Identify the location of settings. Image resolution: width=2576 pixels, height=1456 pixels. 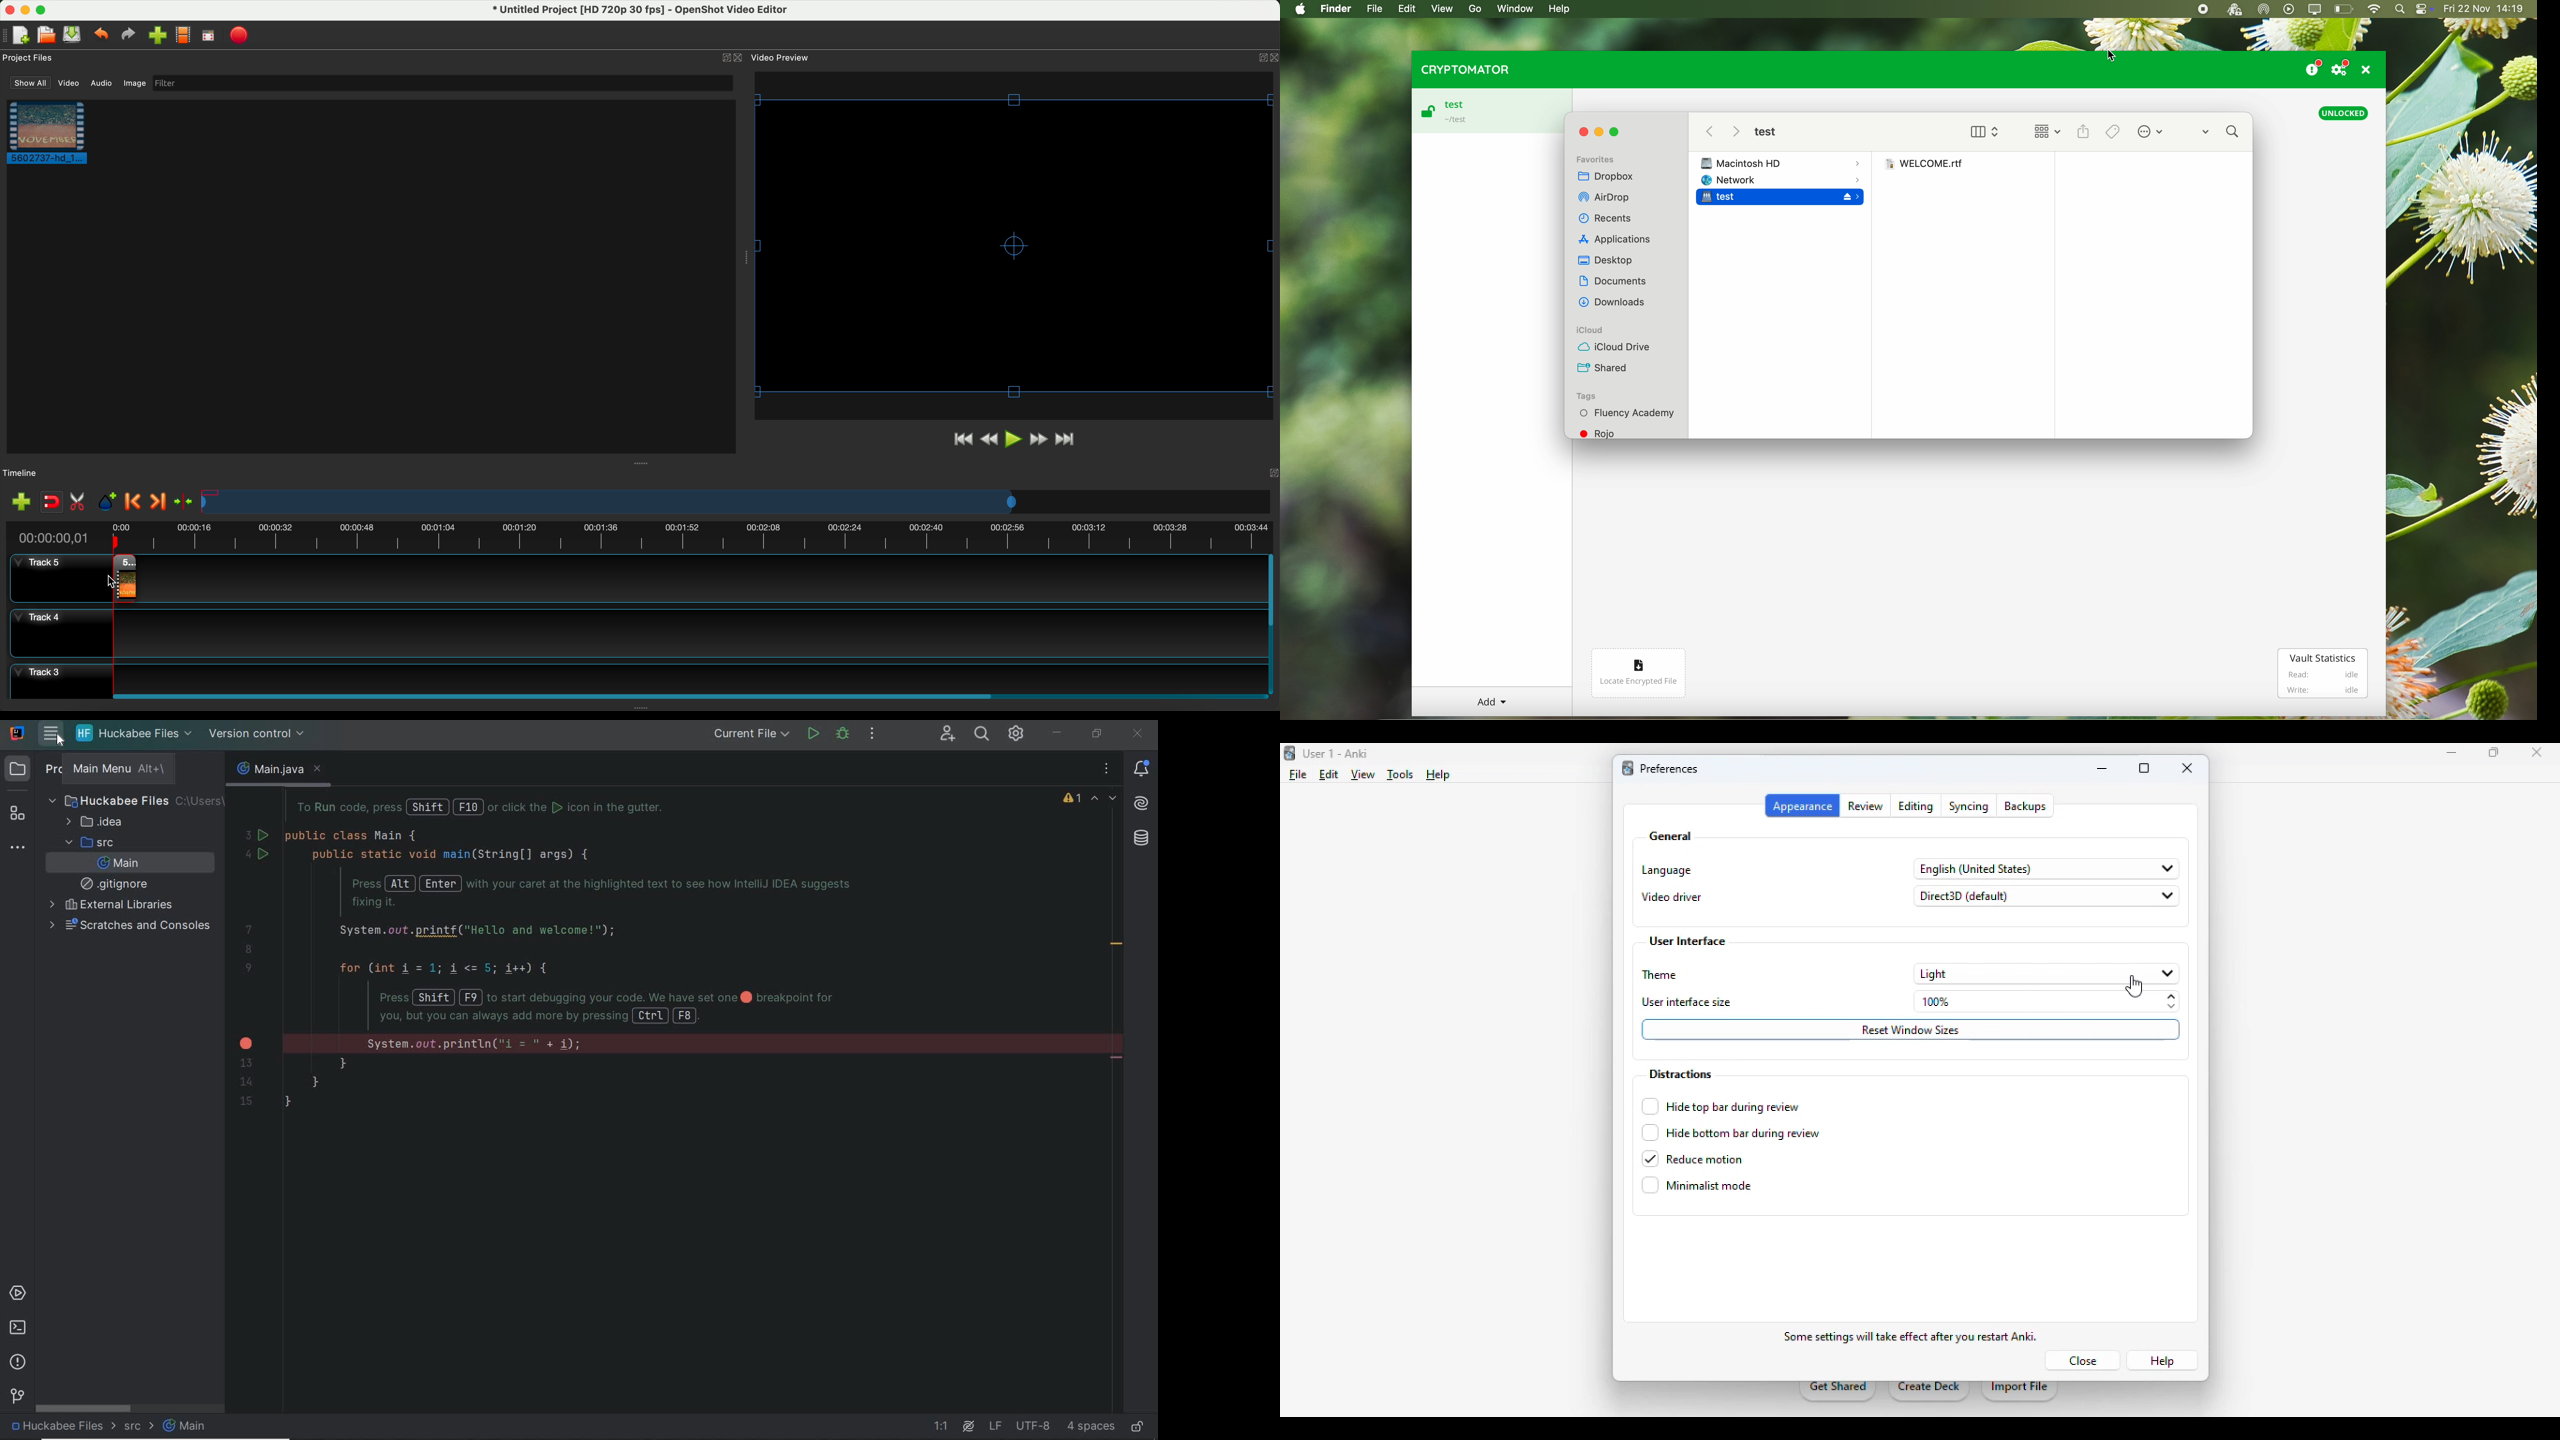
(2343, 67).